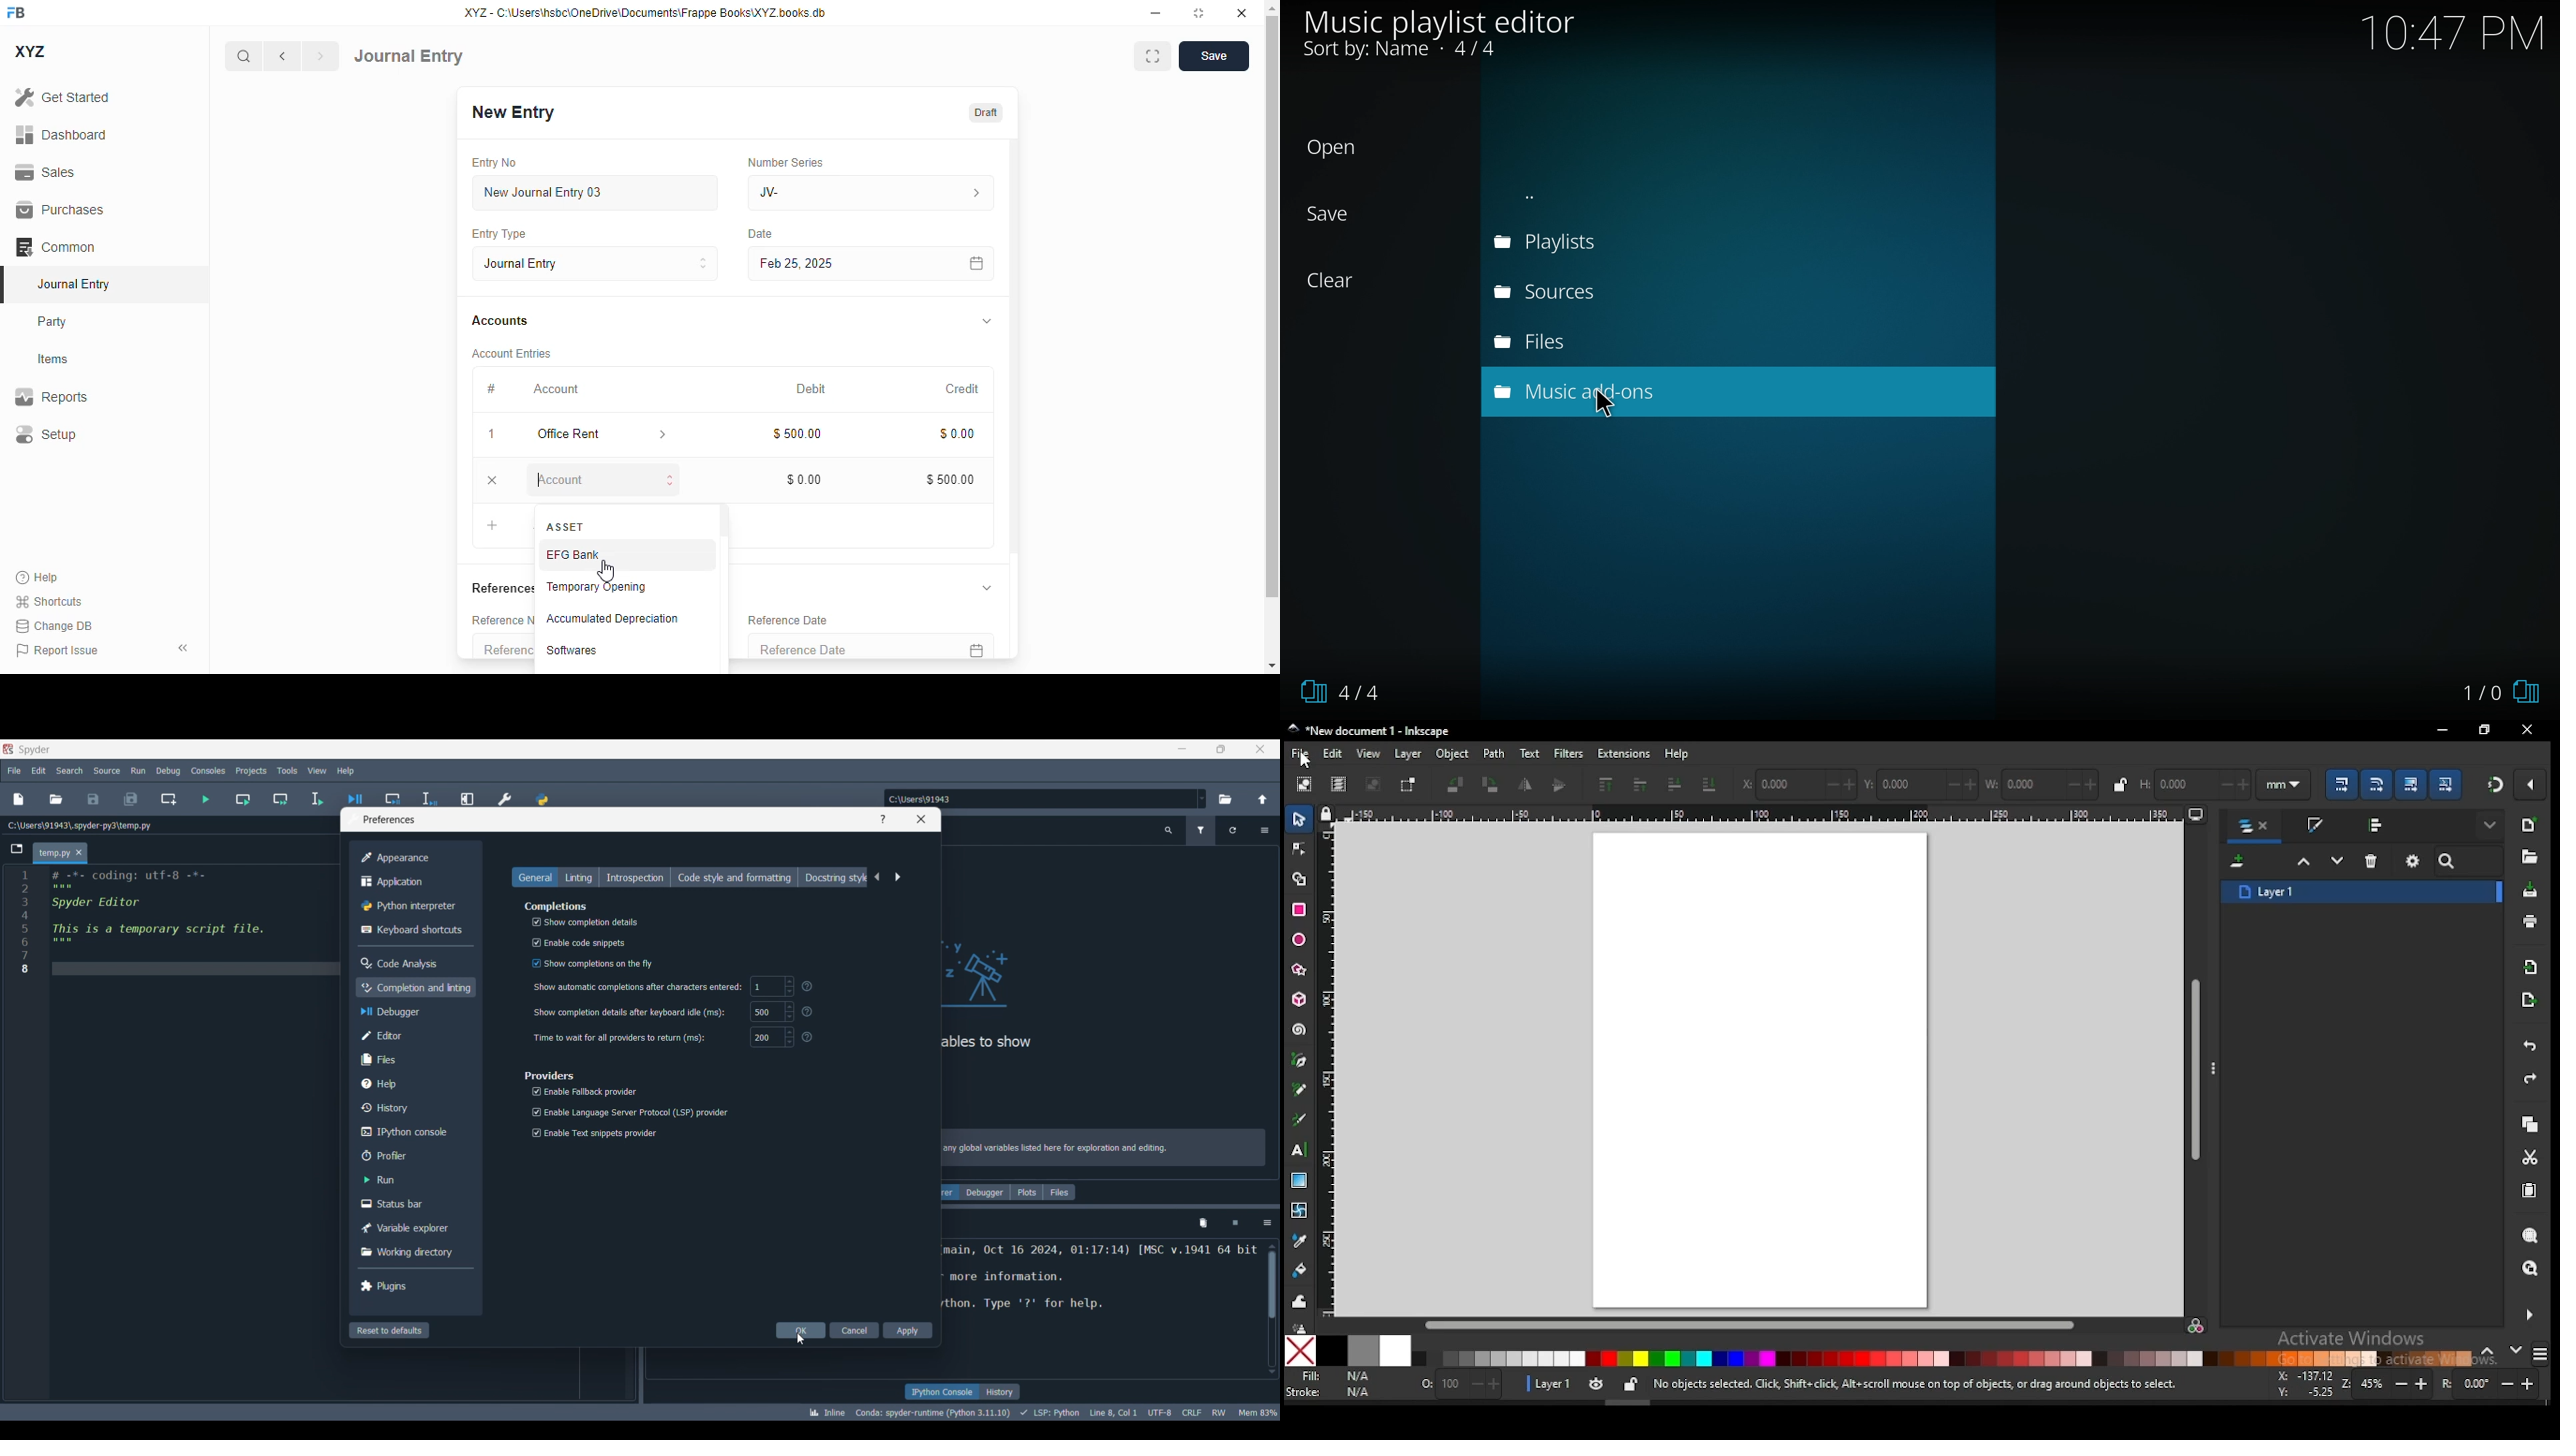 This screenshot has height=1456, width=2576. What do you see at coordinates (1584, 1385) in the screenshot?
I see `layer settings` at bounding box center [1584, 1385].